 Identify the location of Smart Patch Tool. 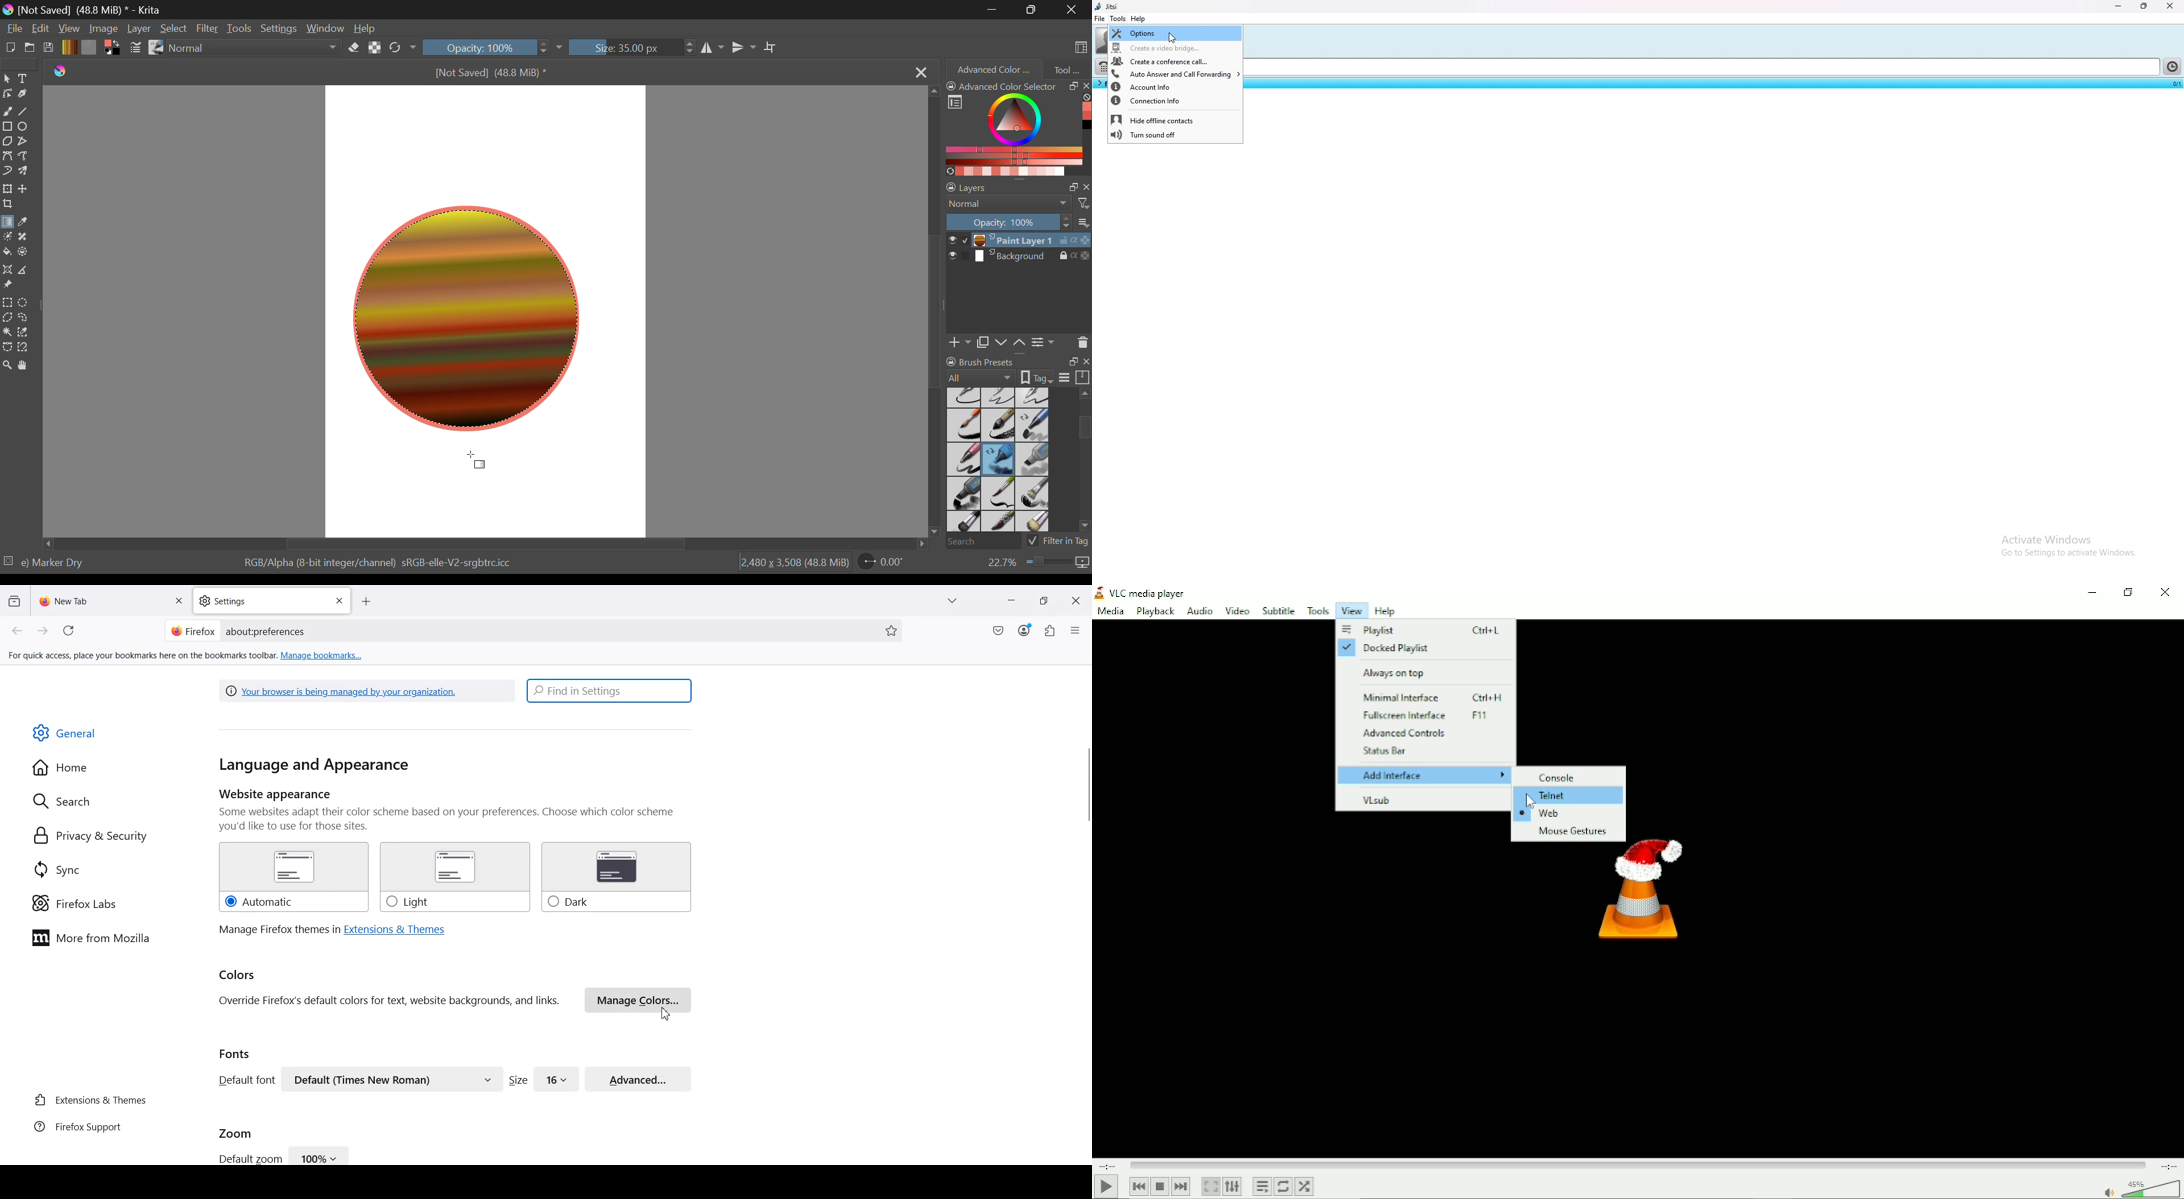
(25, 238).